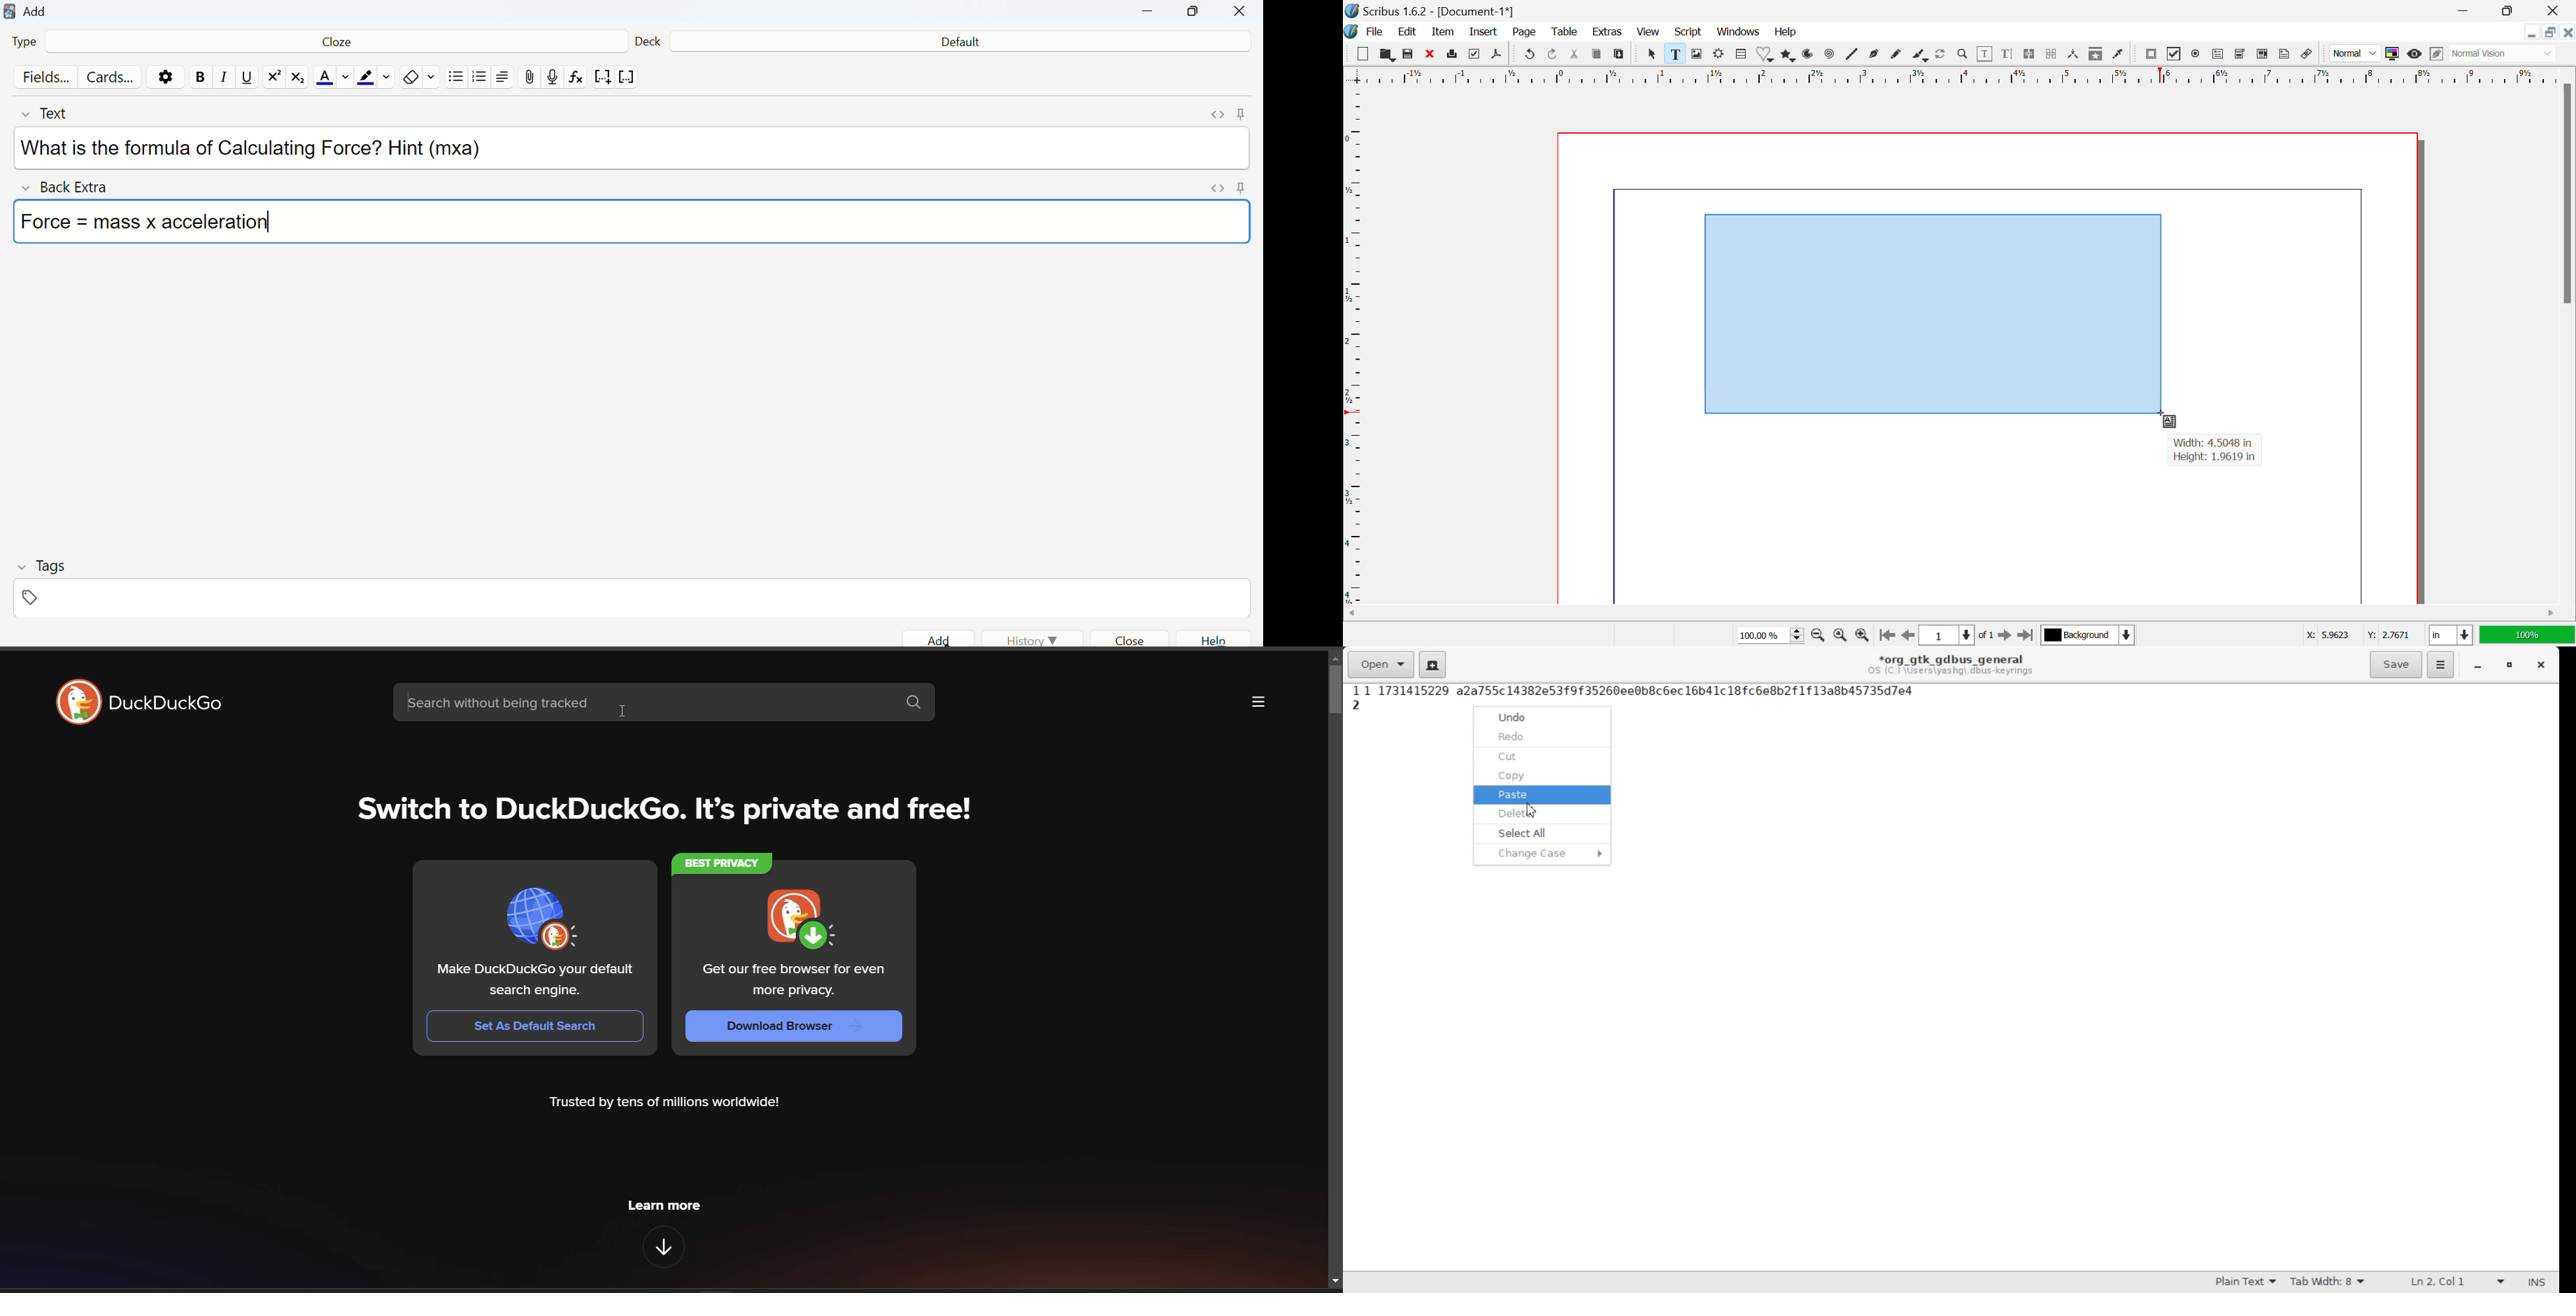 The image size is (2576, 1316). Describe the element at coordinates (1907, 636) in the screenshot. I see `Previous Page` at that location.